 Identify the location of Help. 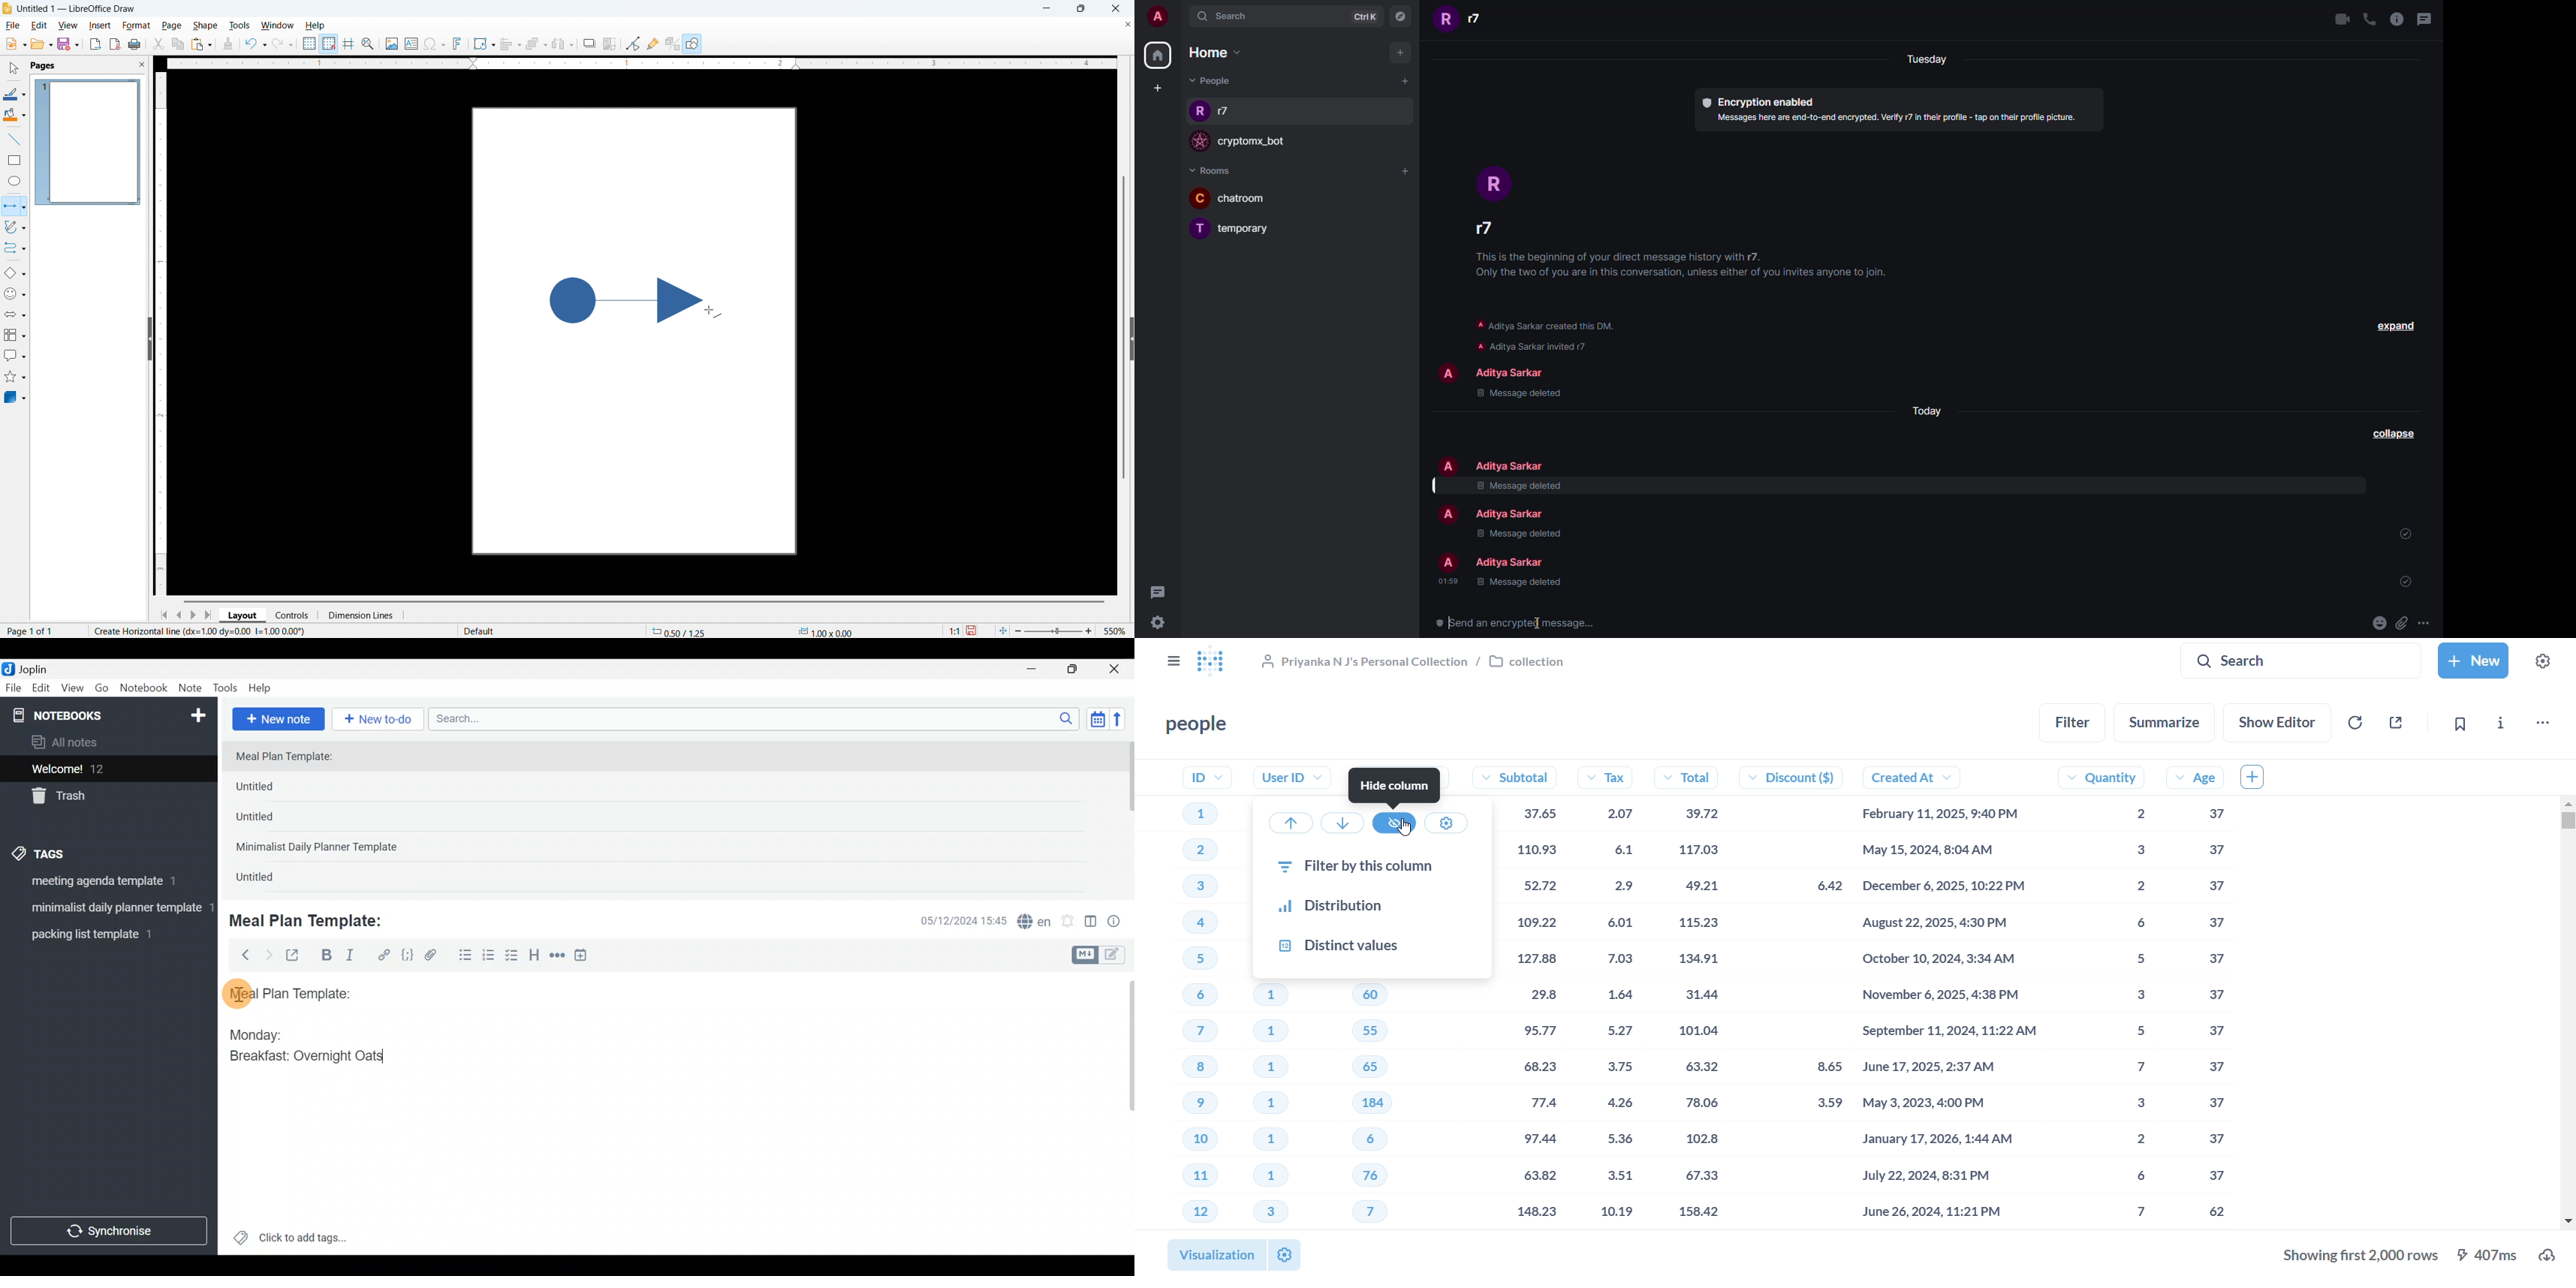
(264, 686).